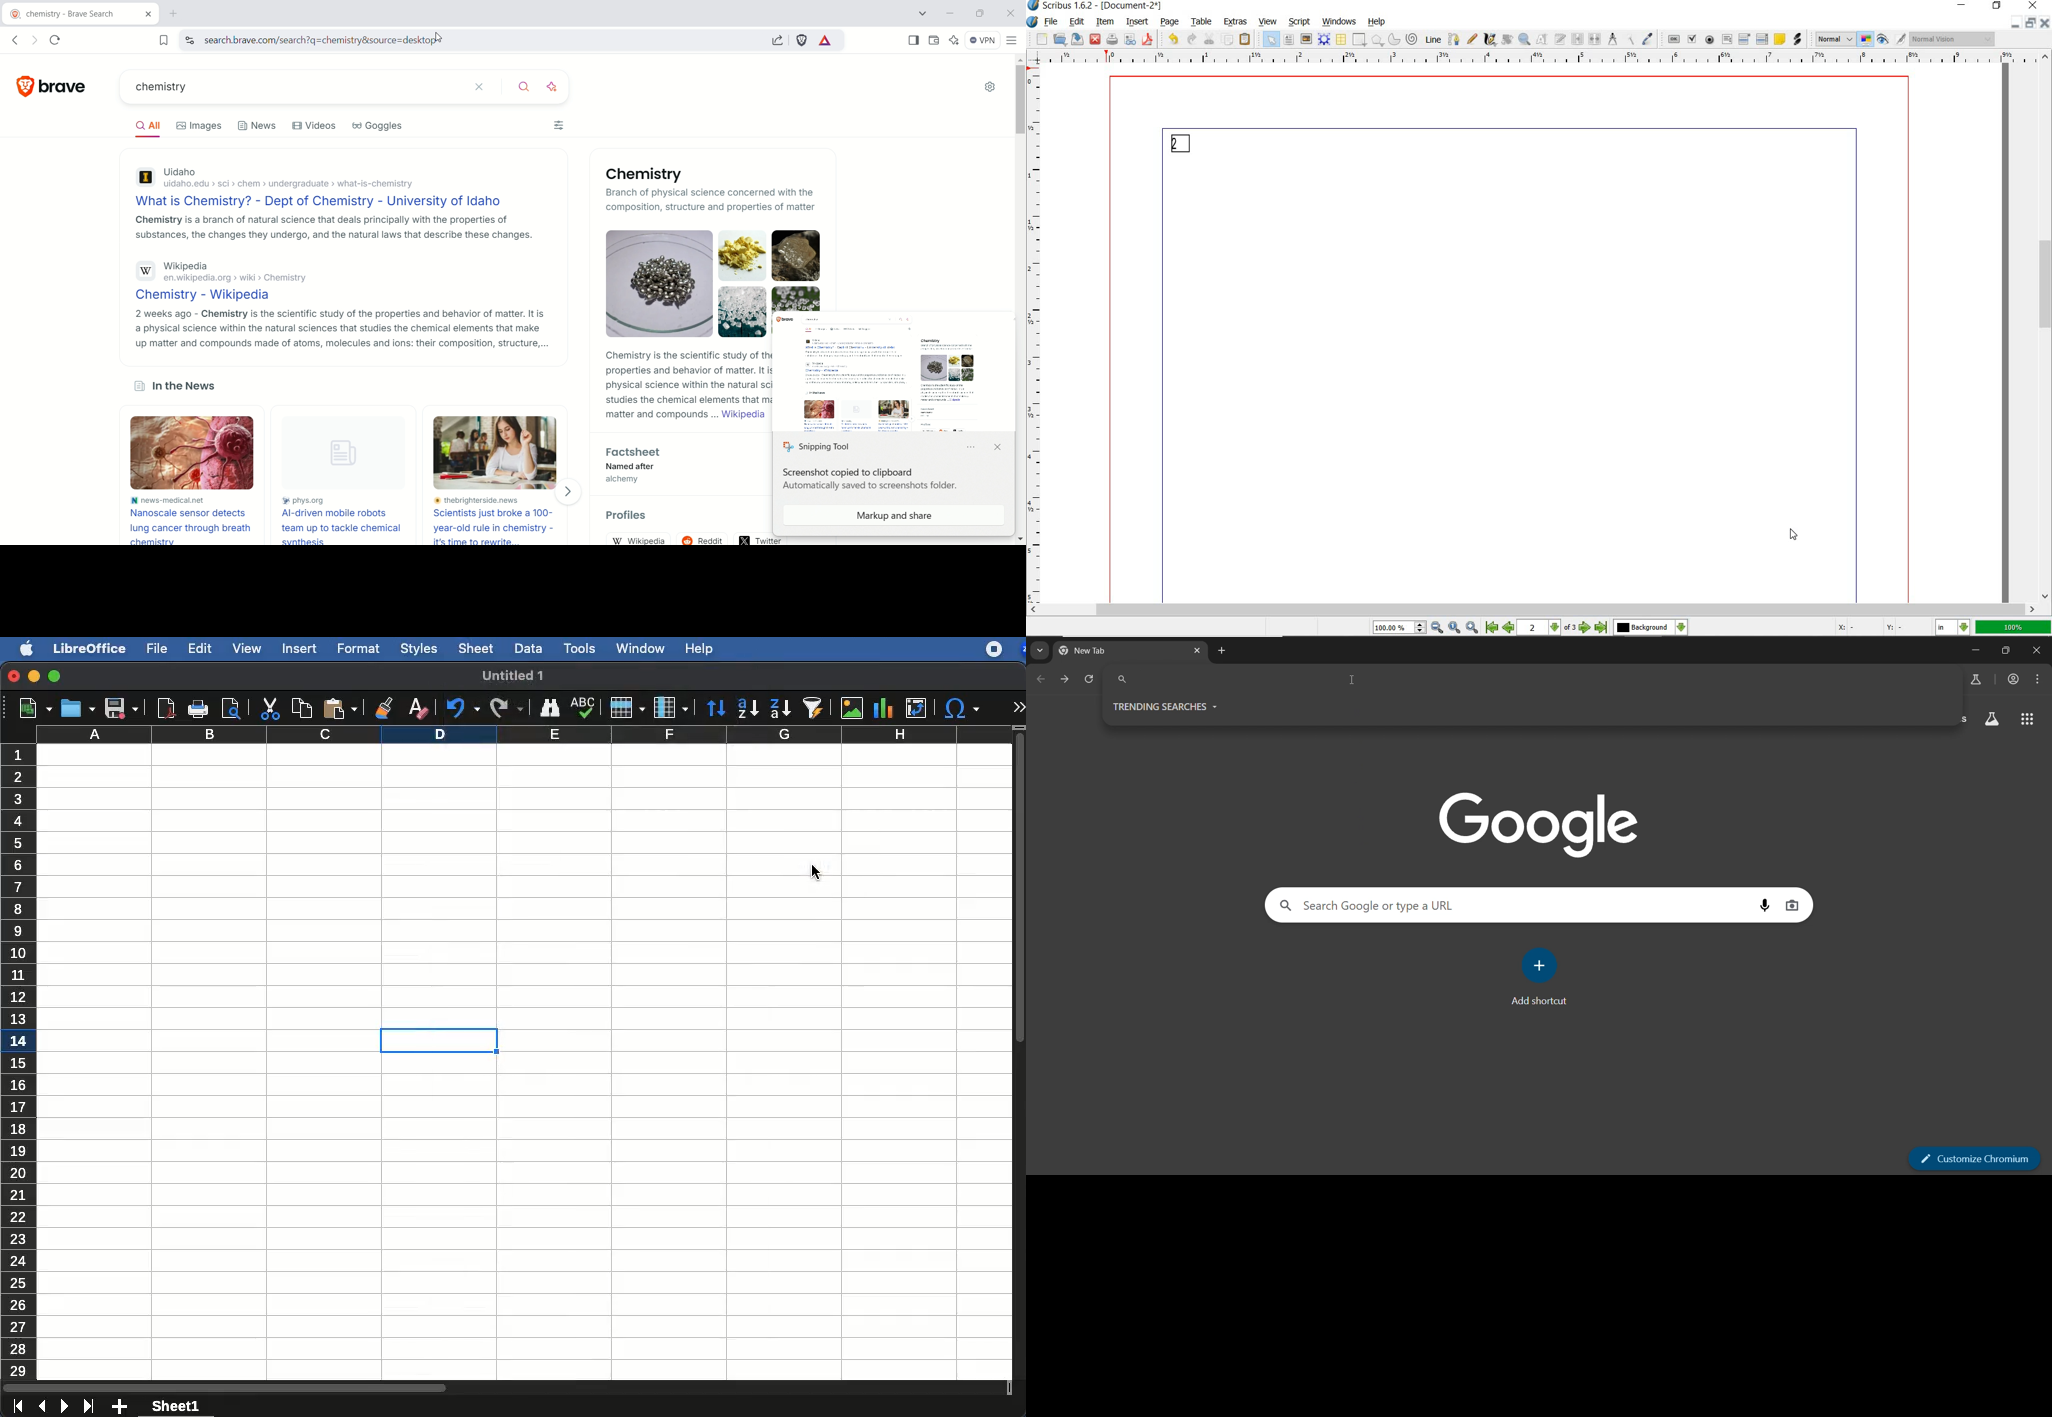 This screenshot has height=1428, width=2072. I want to click on select, so click(1272, 42).